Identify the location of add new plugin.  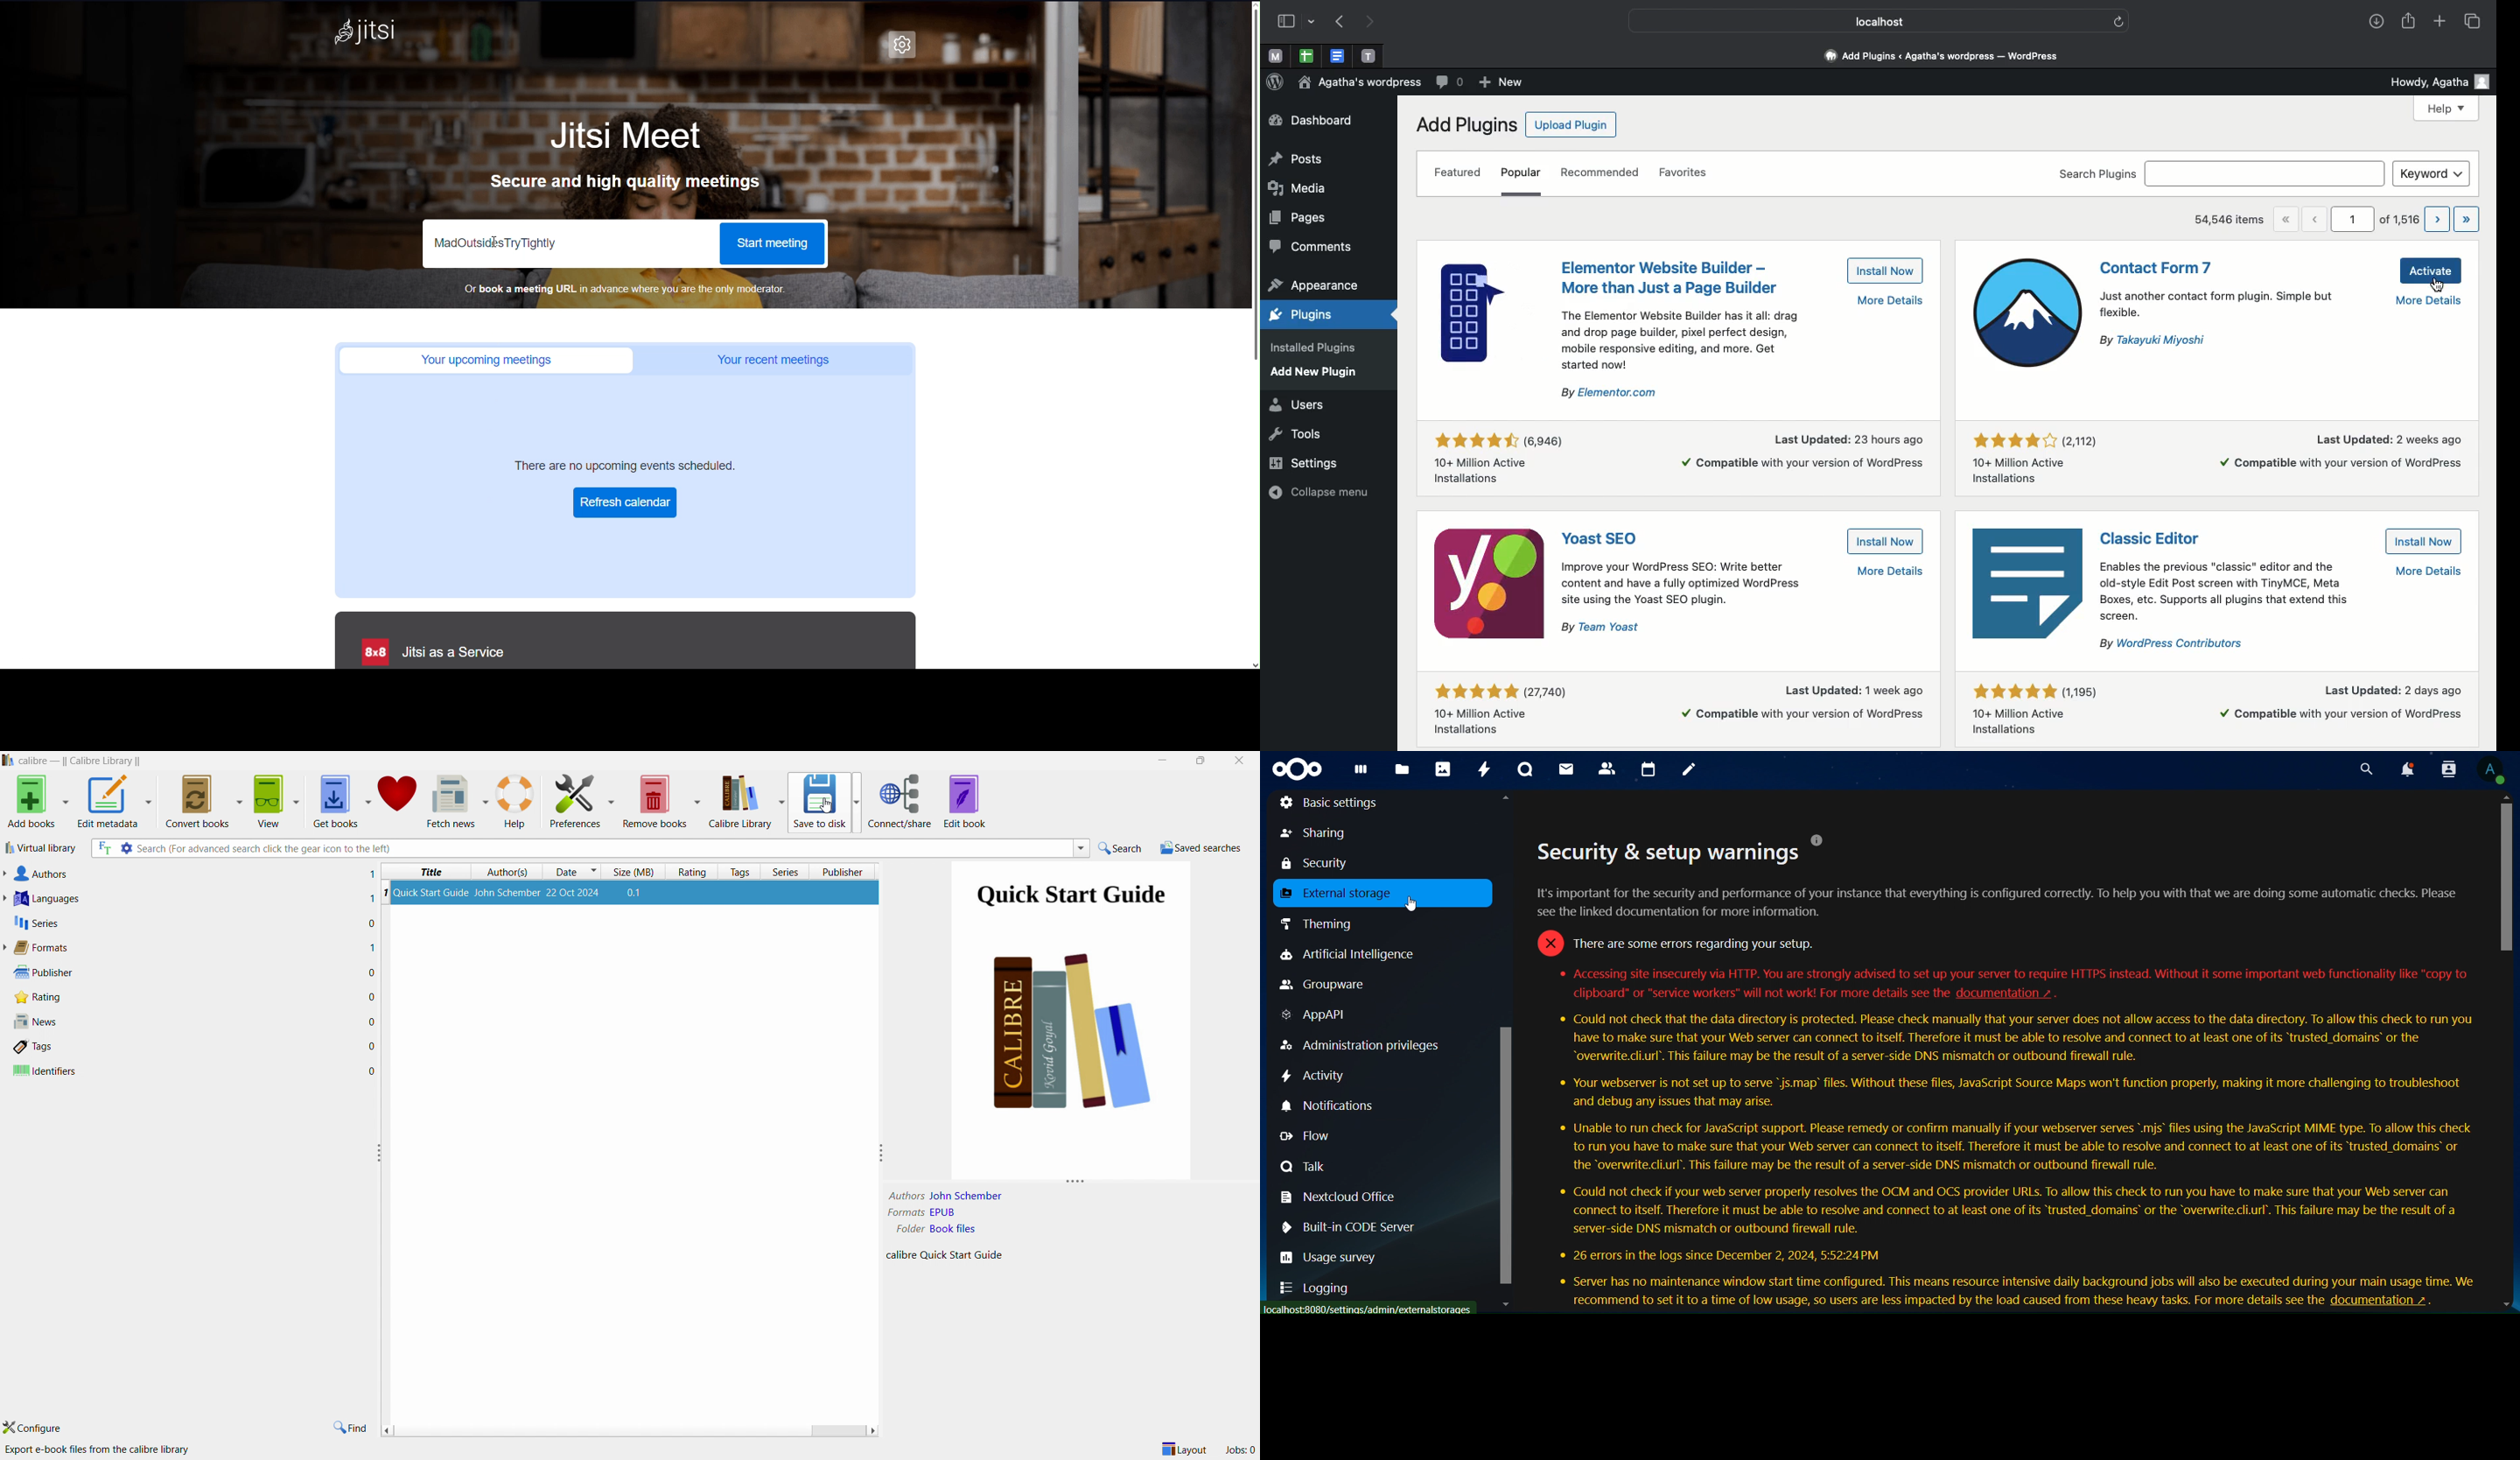
(1318, 372).